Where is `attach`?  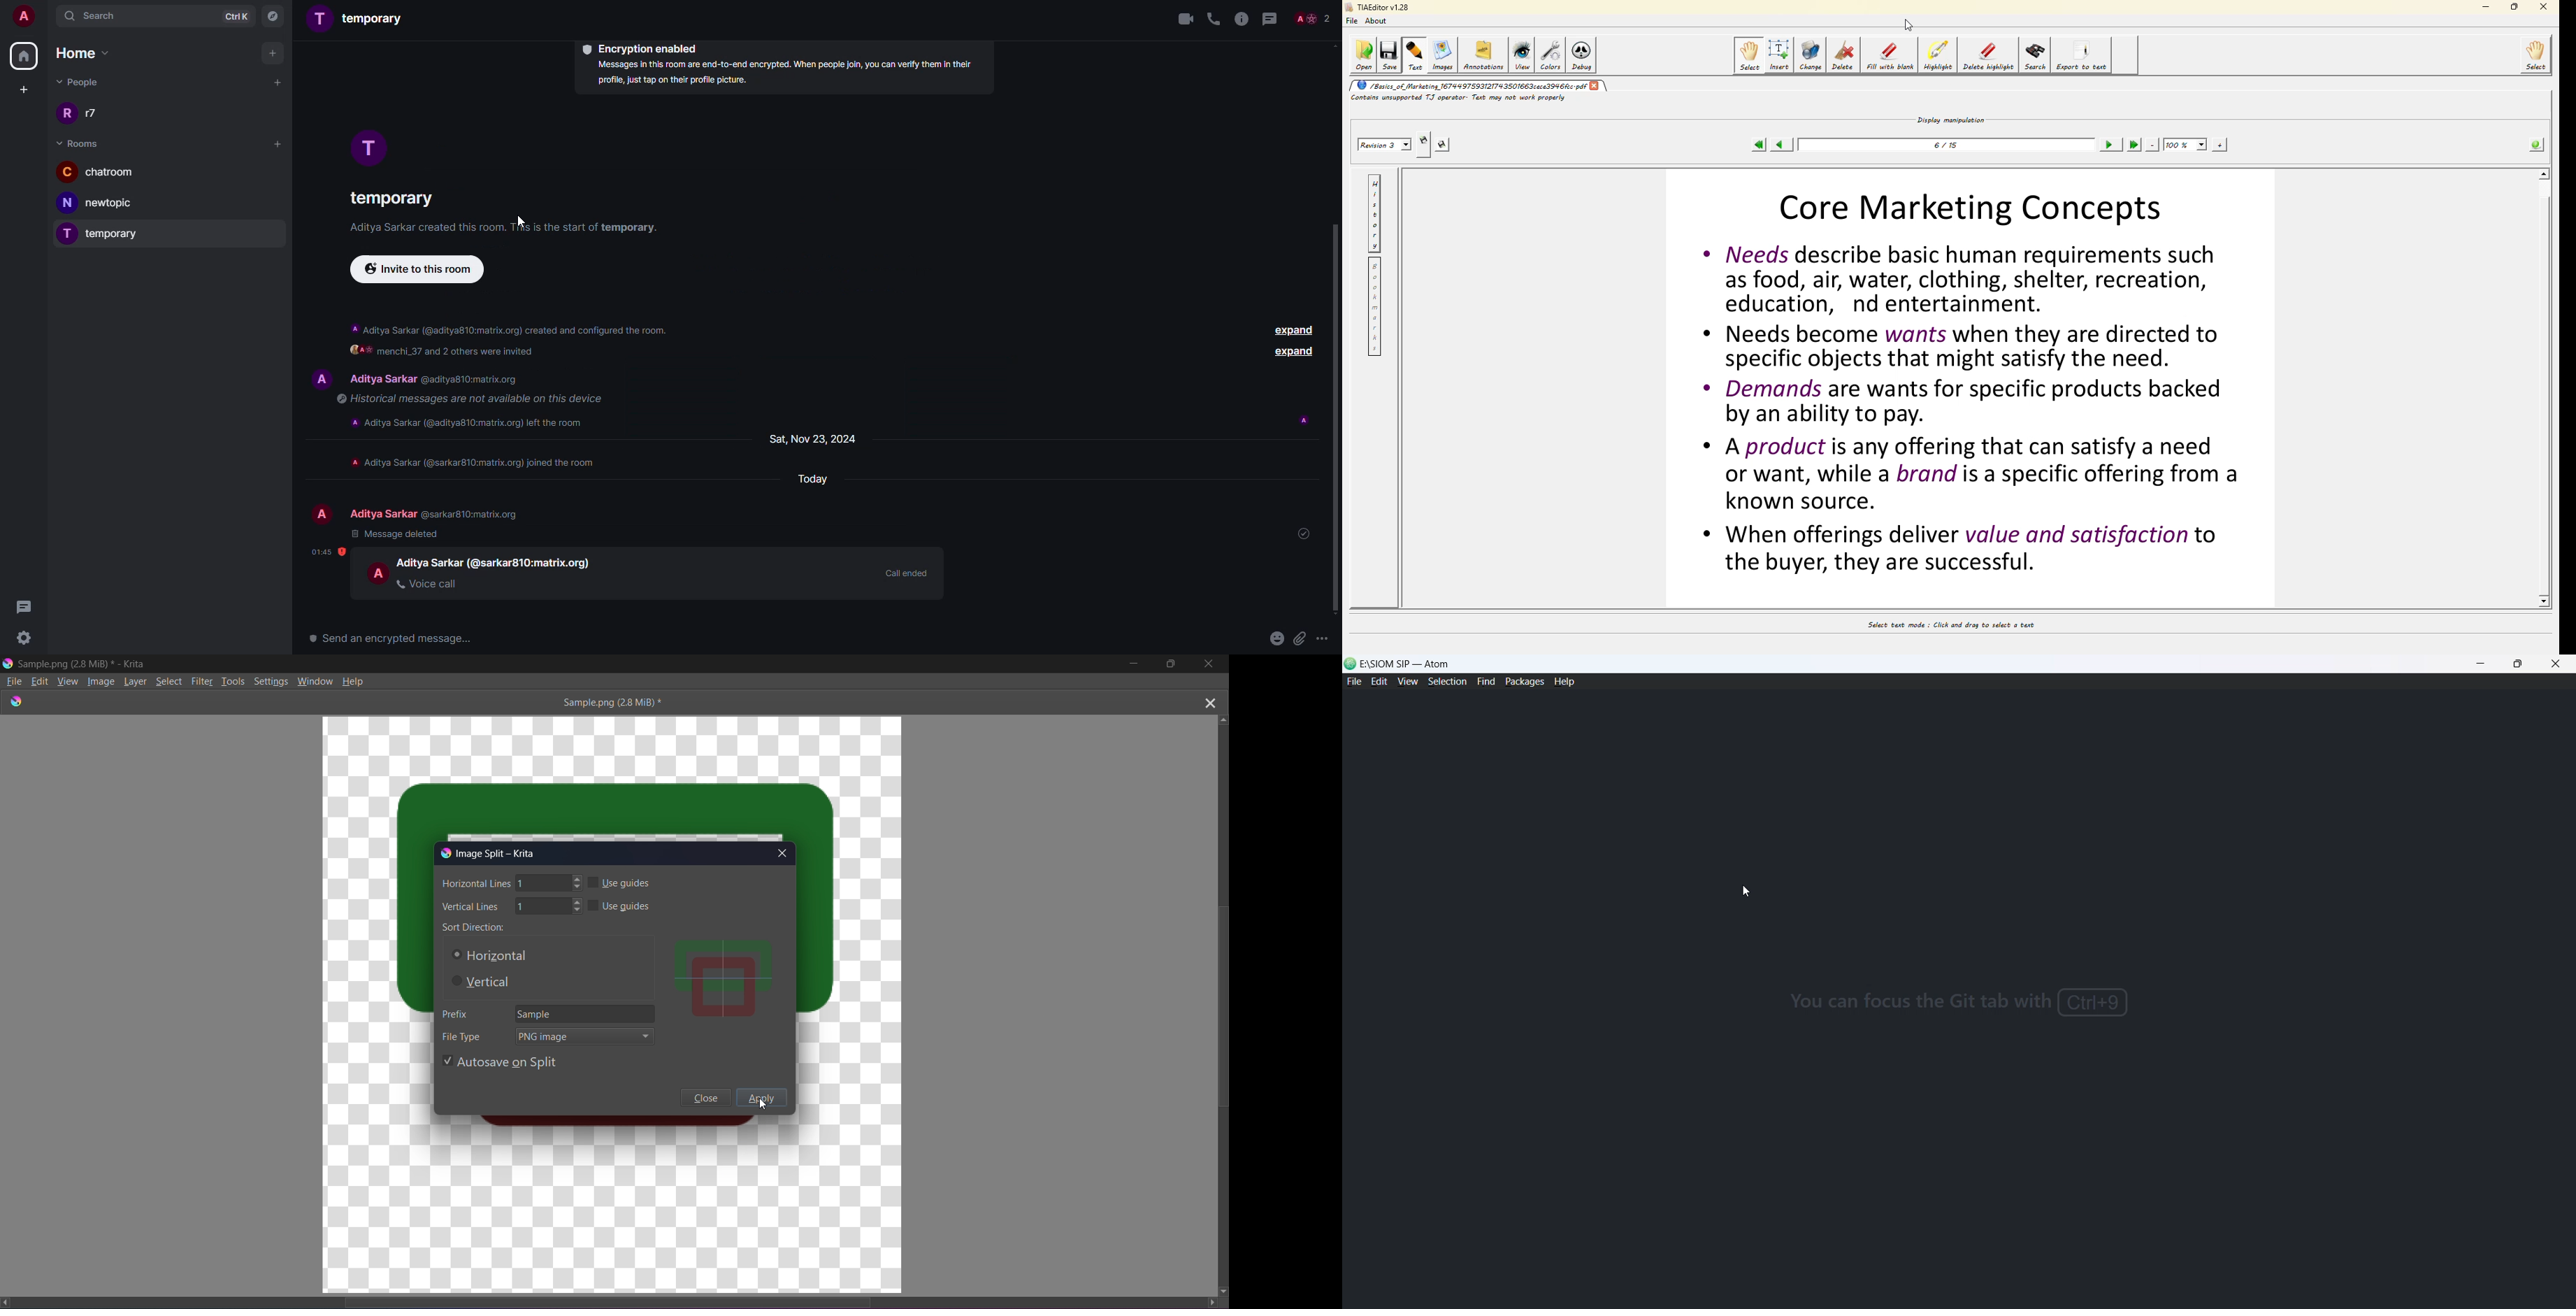
attach is located at coordinates (1300, 636).